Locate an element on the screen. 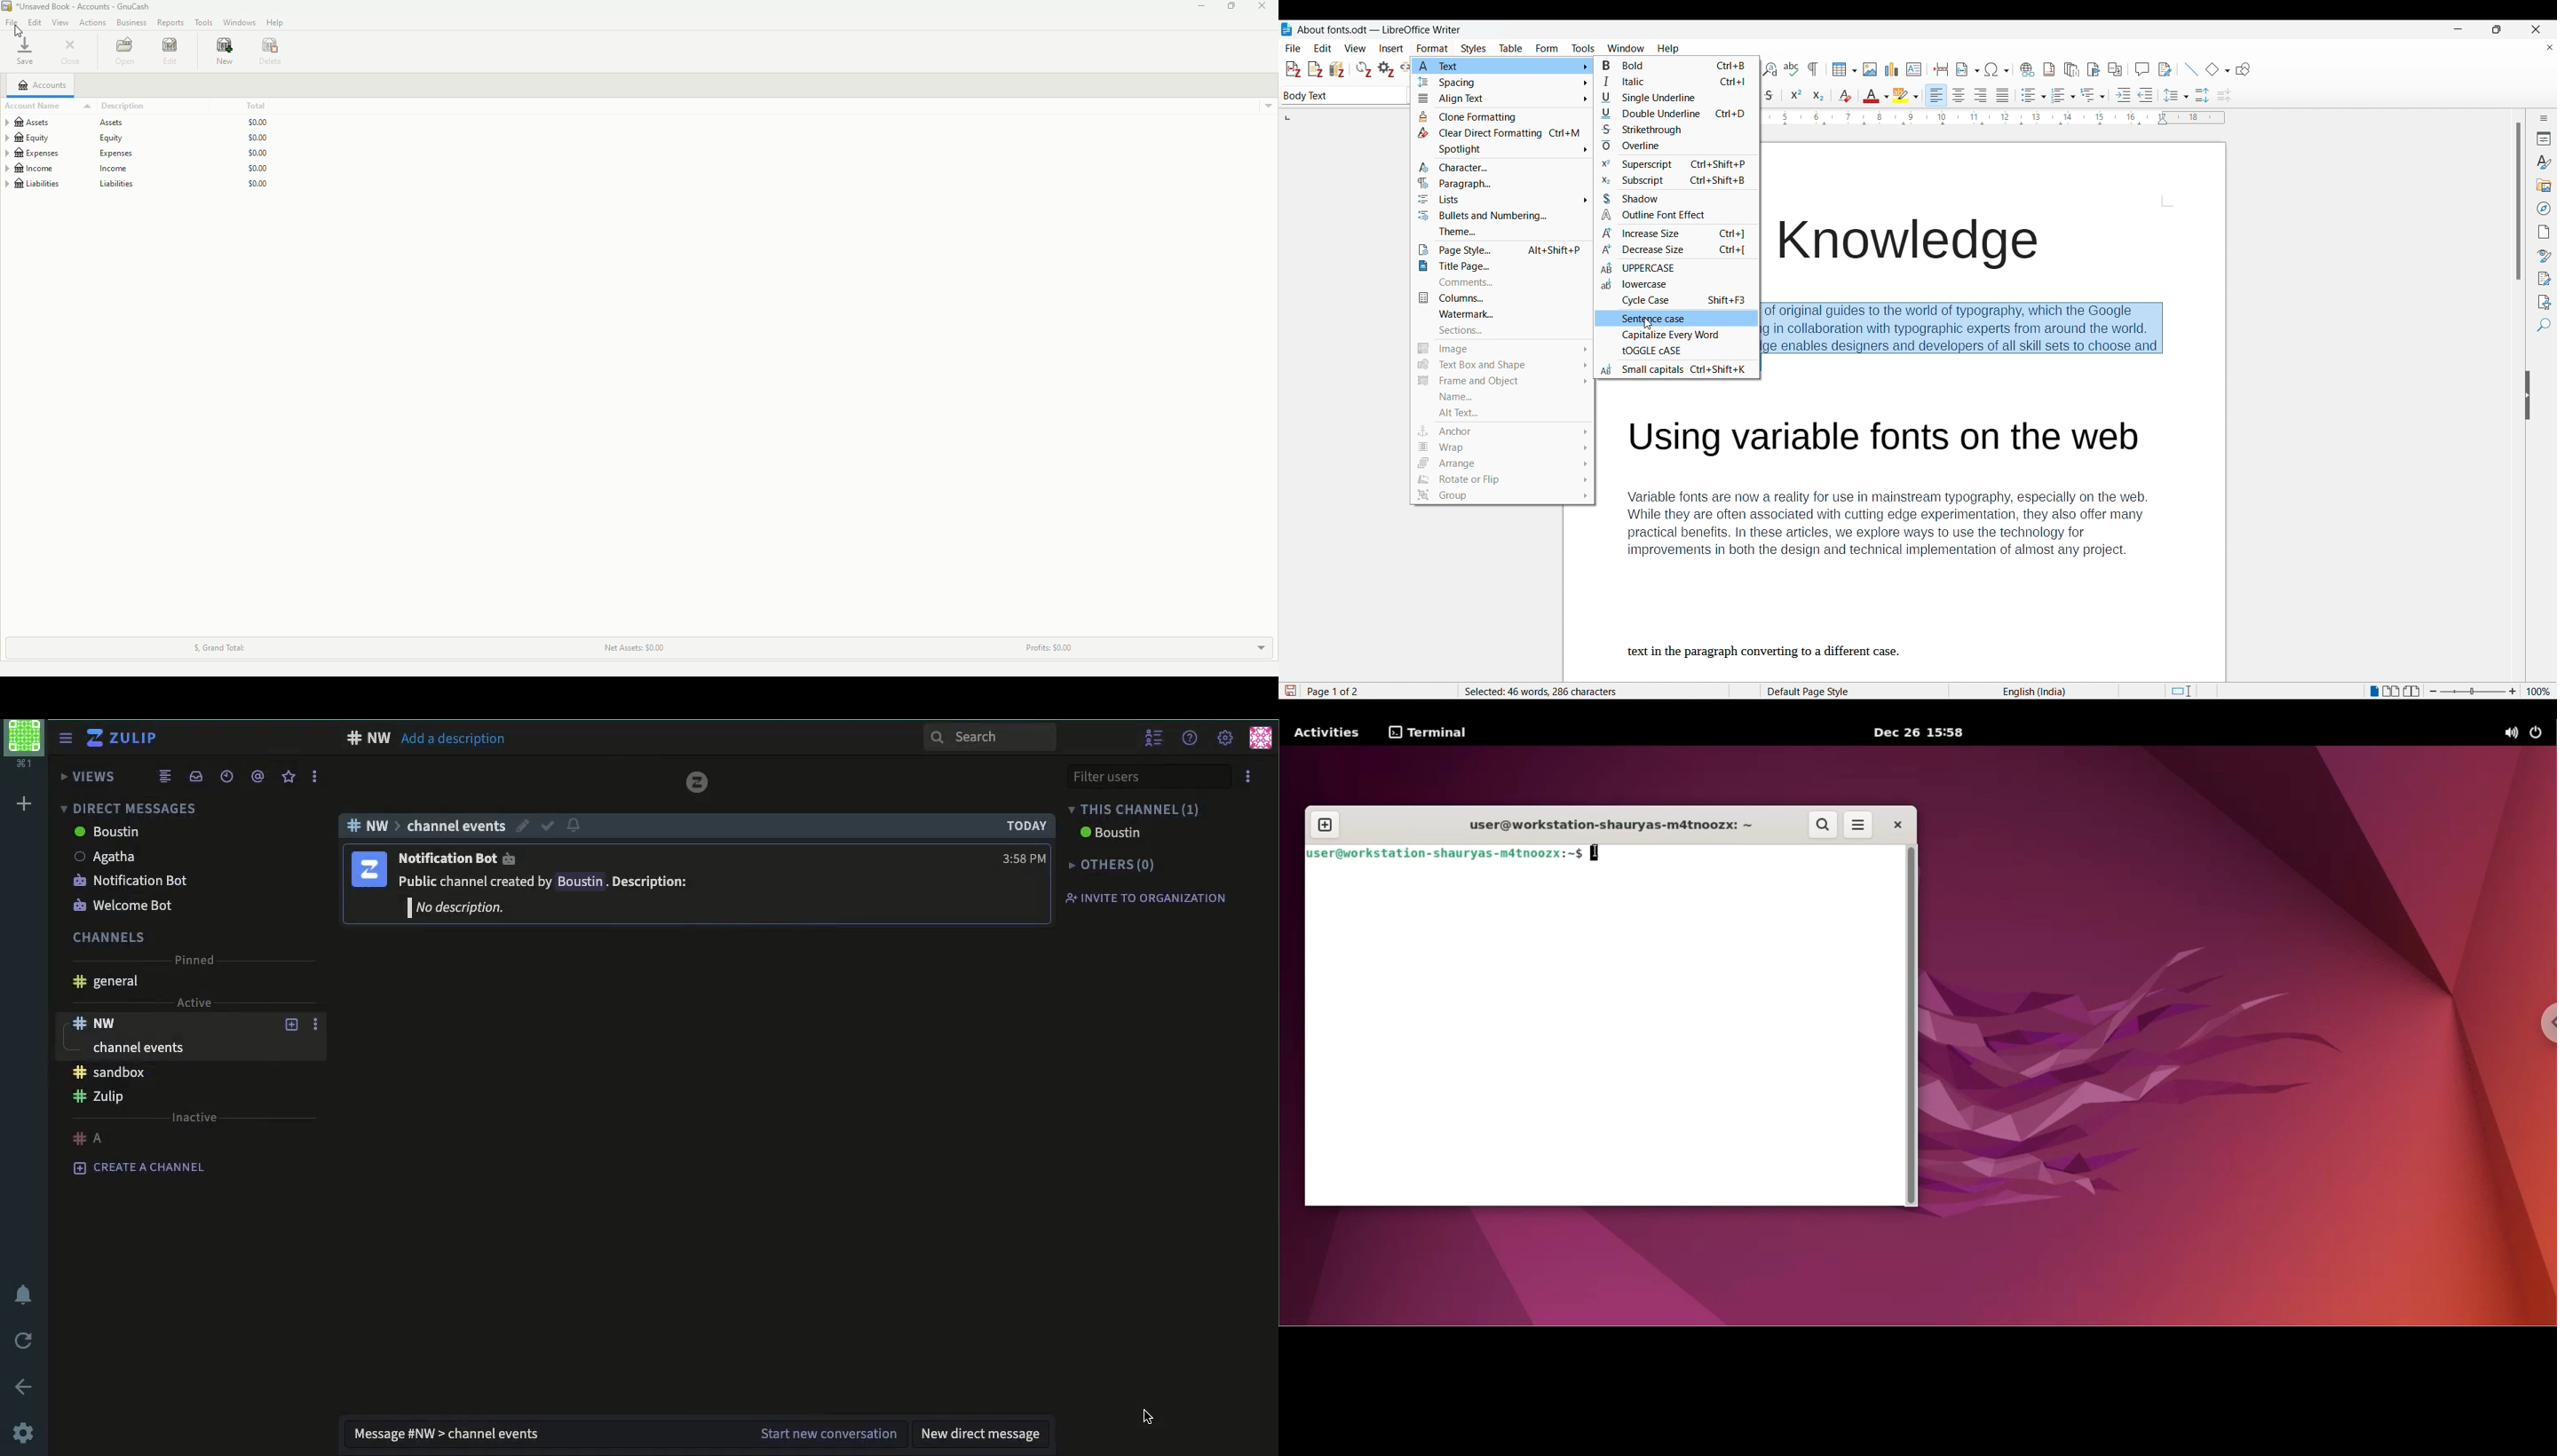  Ordered list is located at coordinates (2064, 95).